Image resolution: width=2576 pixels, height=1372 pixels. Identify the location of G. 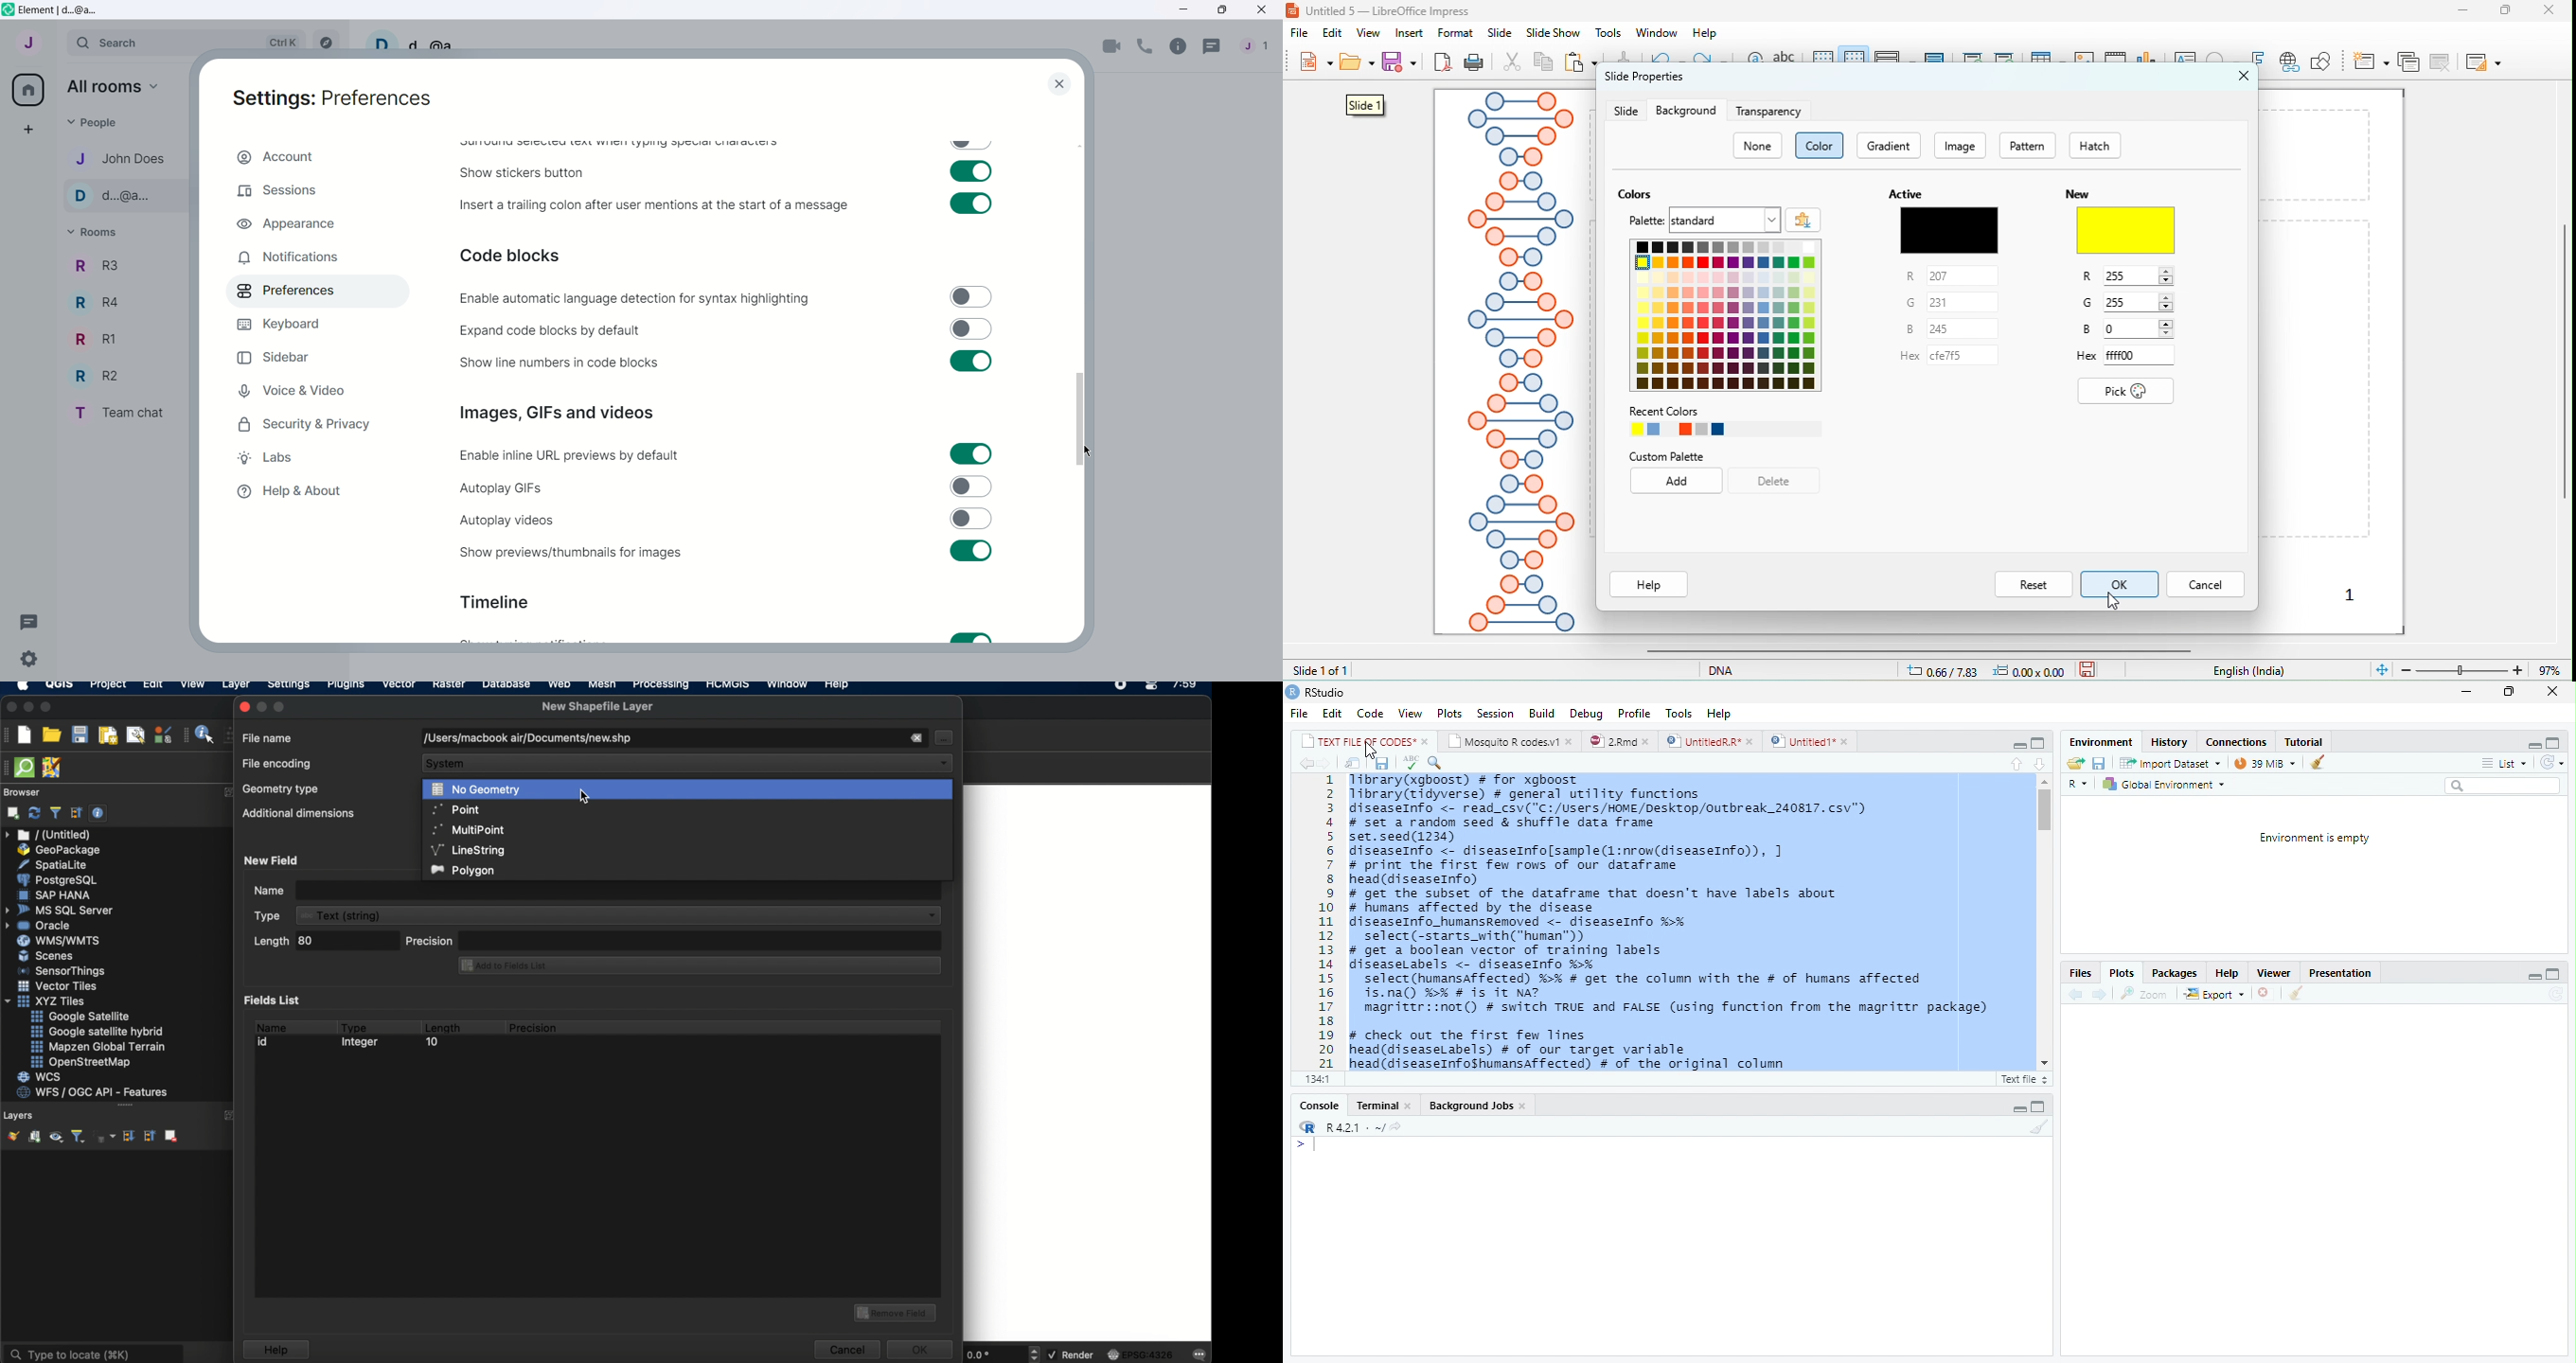
(2130, 302).